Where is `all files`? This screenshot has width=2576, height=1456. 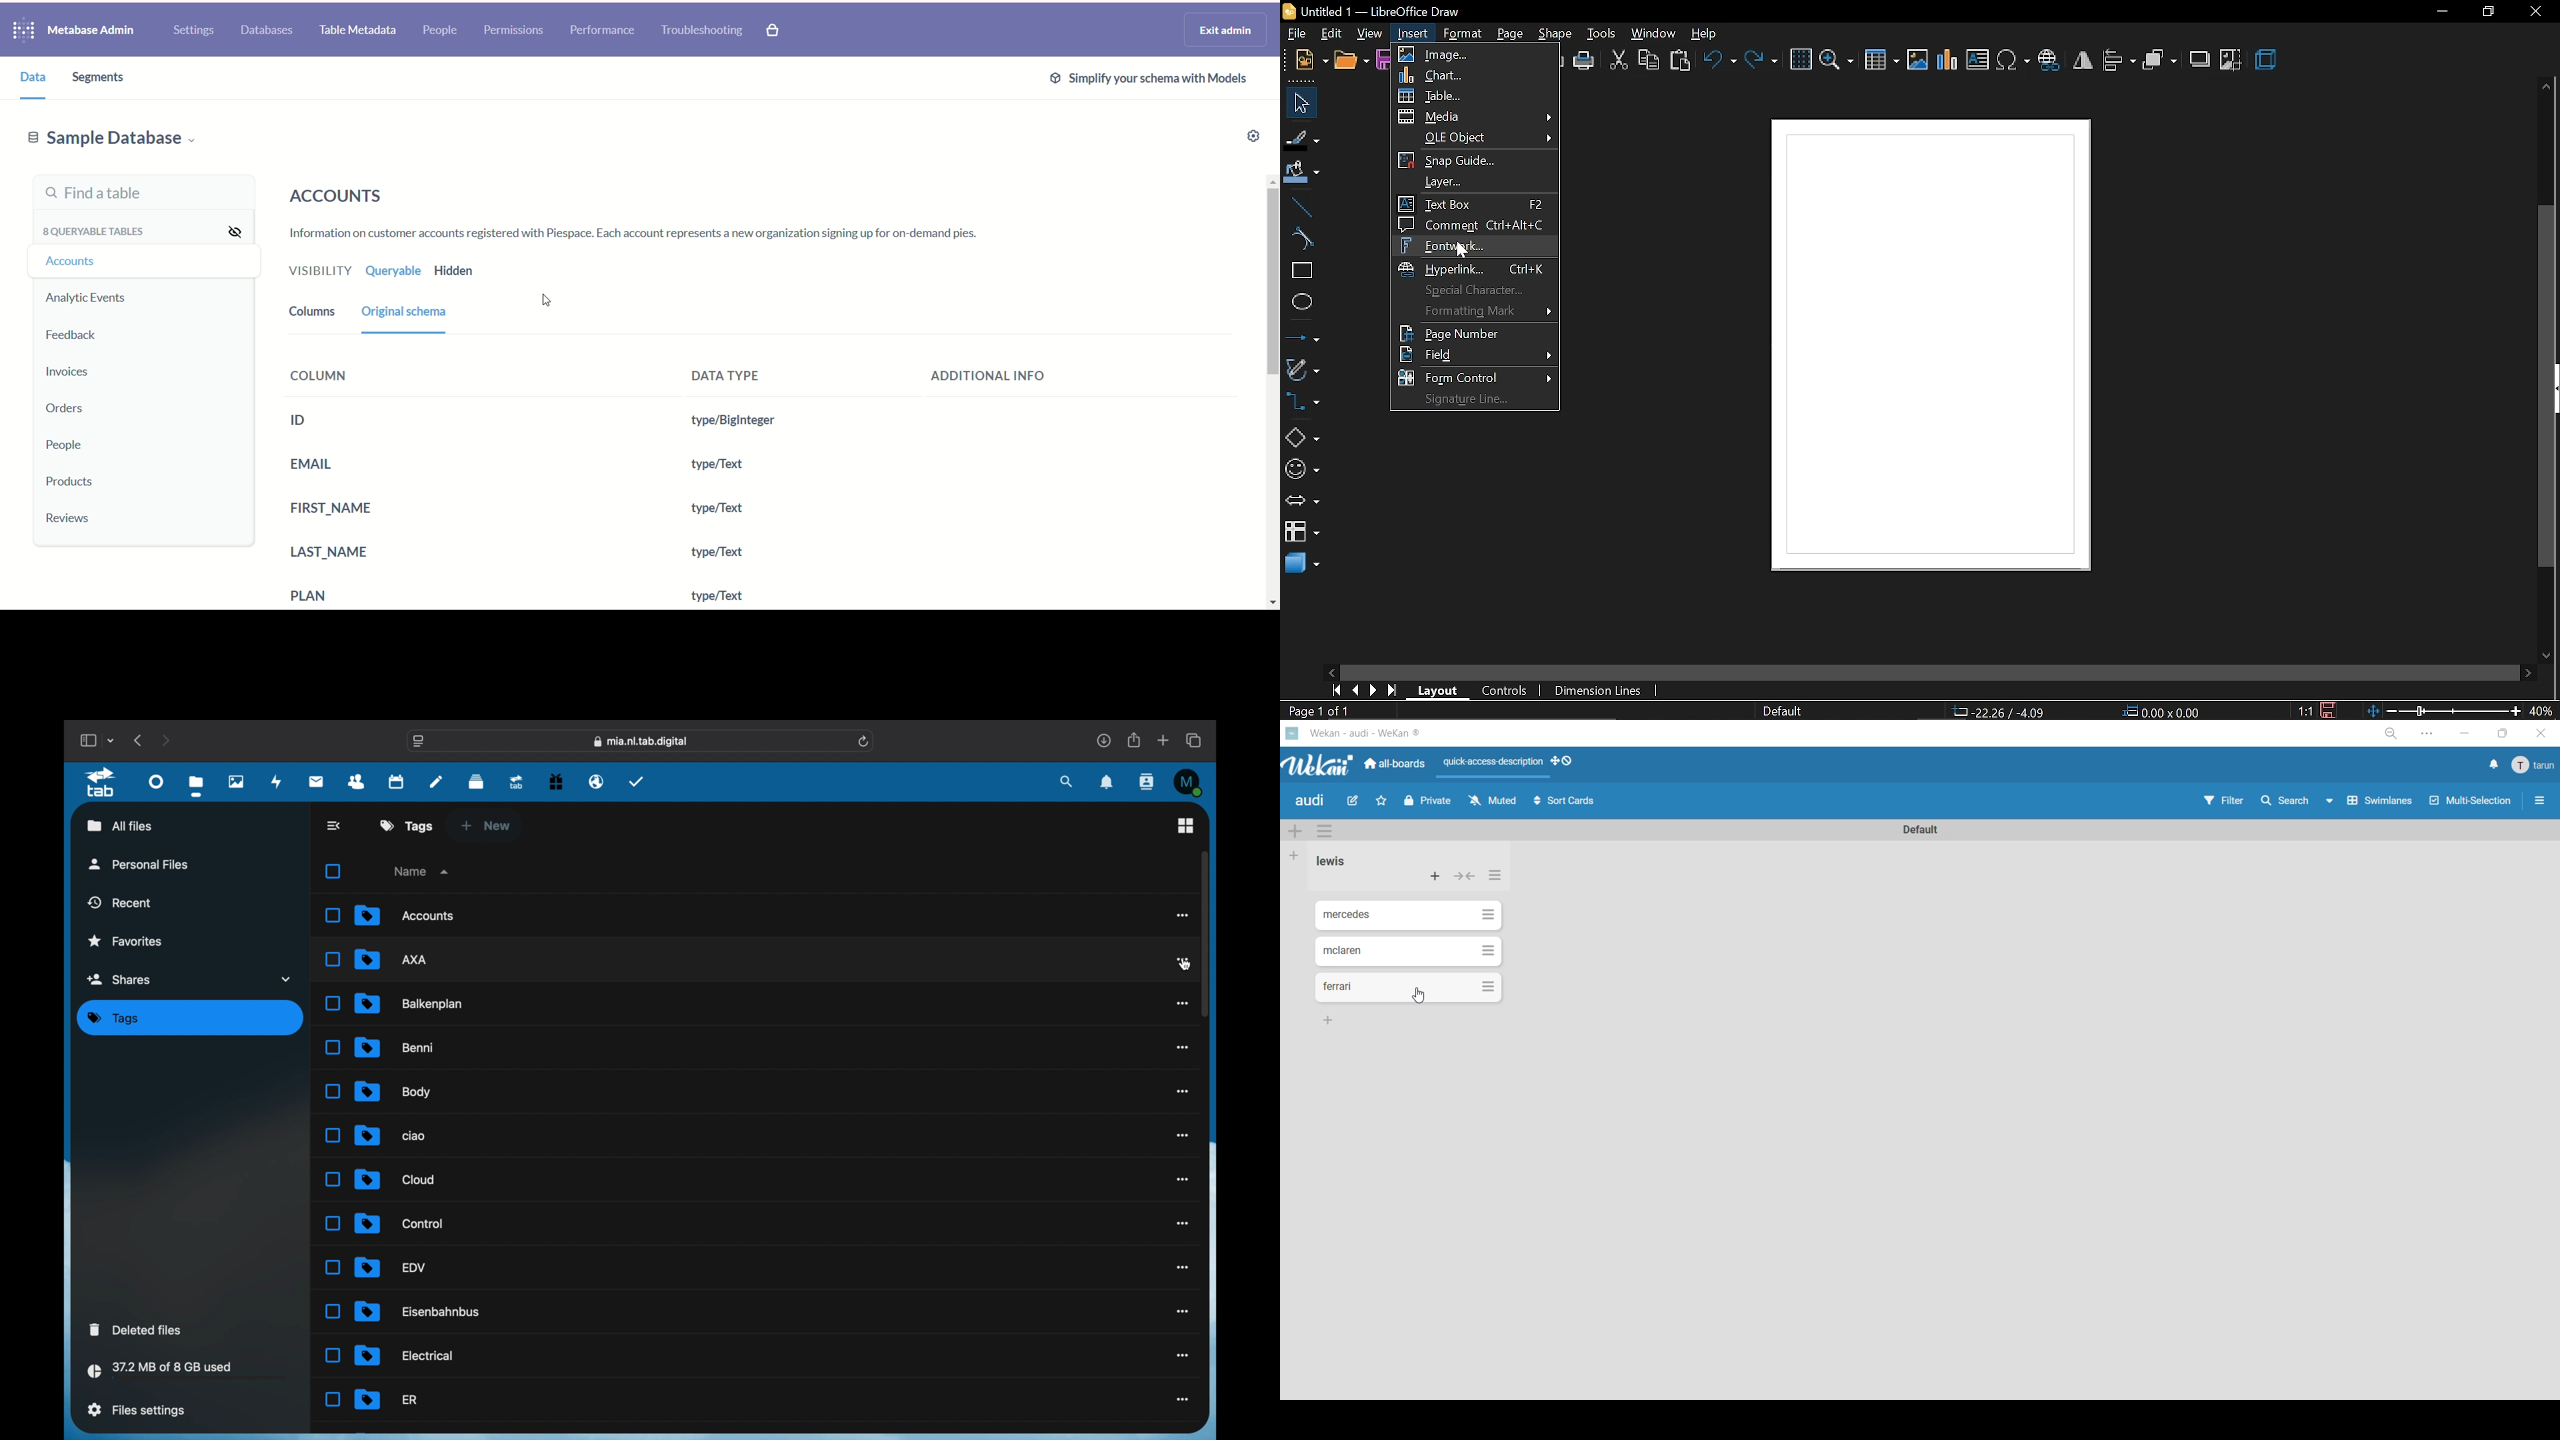 all files is located at coordinates (119, 825).